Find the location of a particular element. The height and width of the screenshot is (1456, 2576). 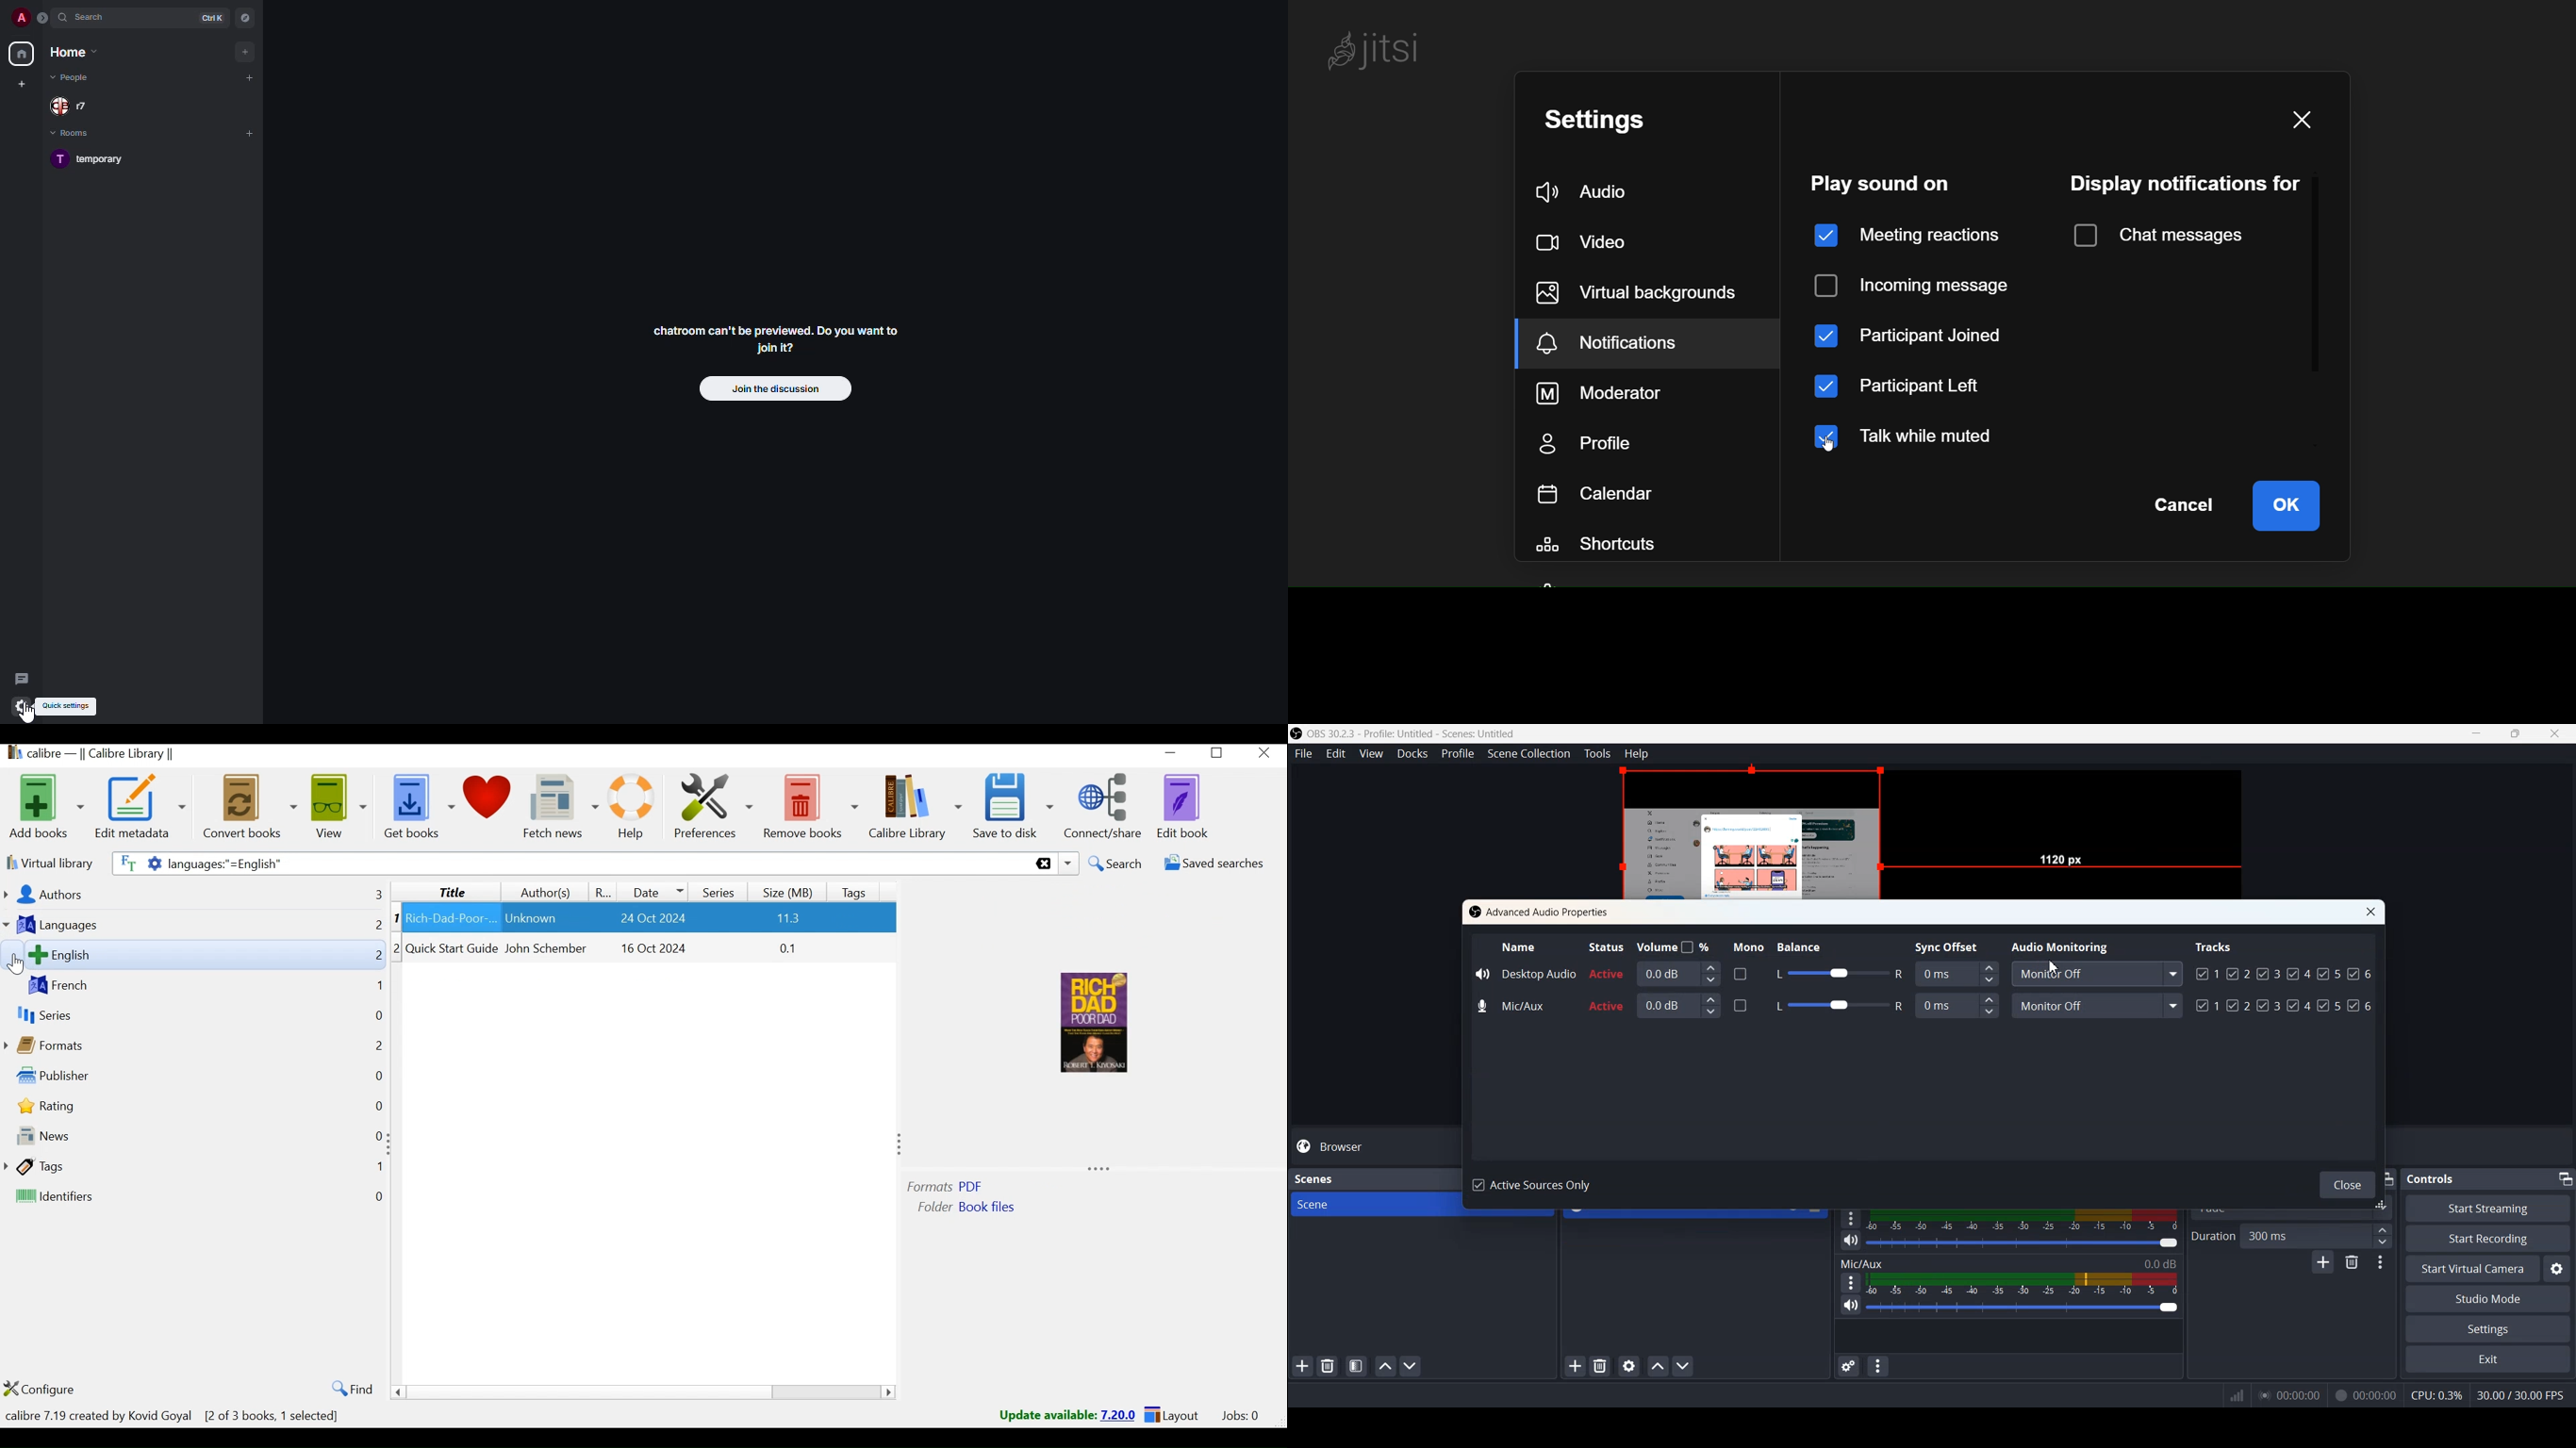

View is located at coordinates (1372, 754).